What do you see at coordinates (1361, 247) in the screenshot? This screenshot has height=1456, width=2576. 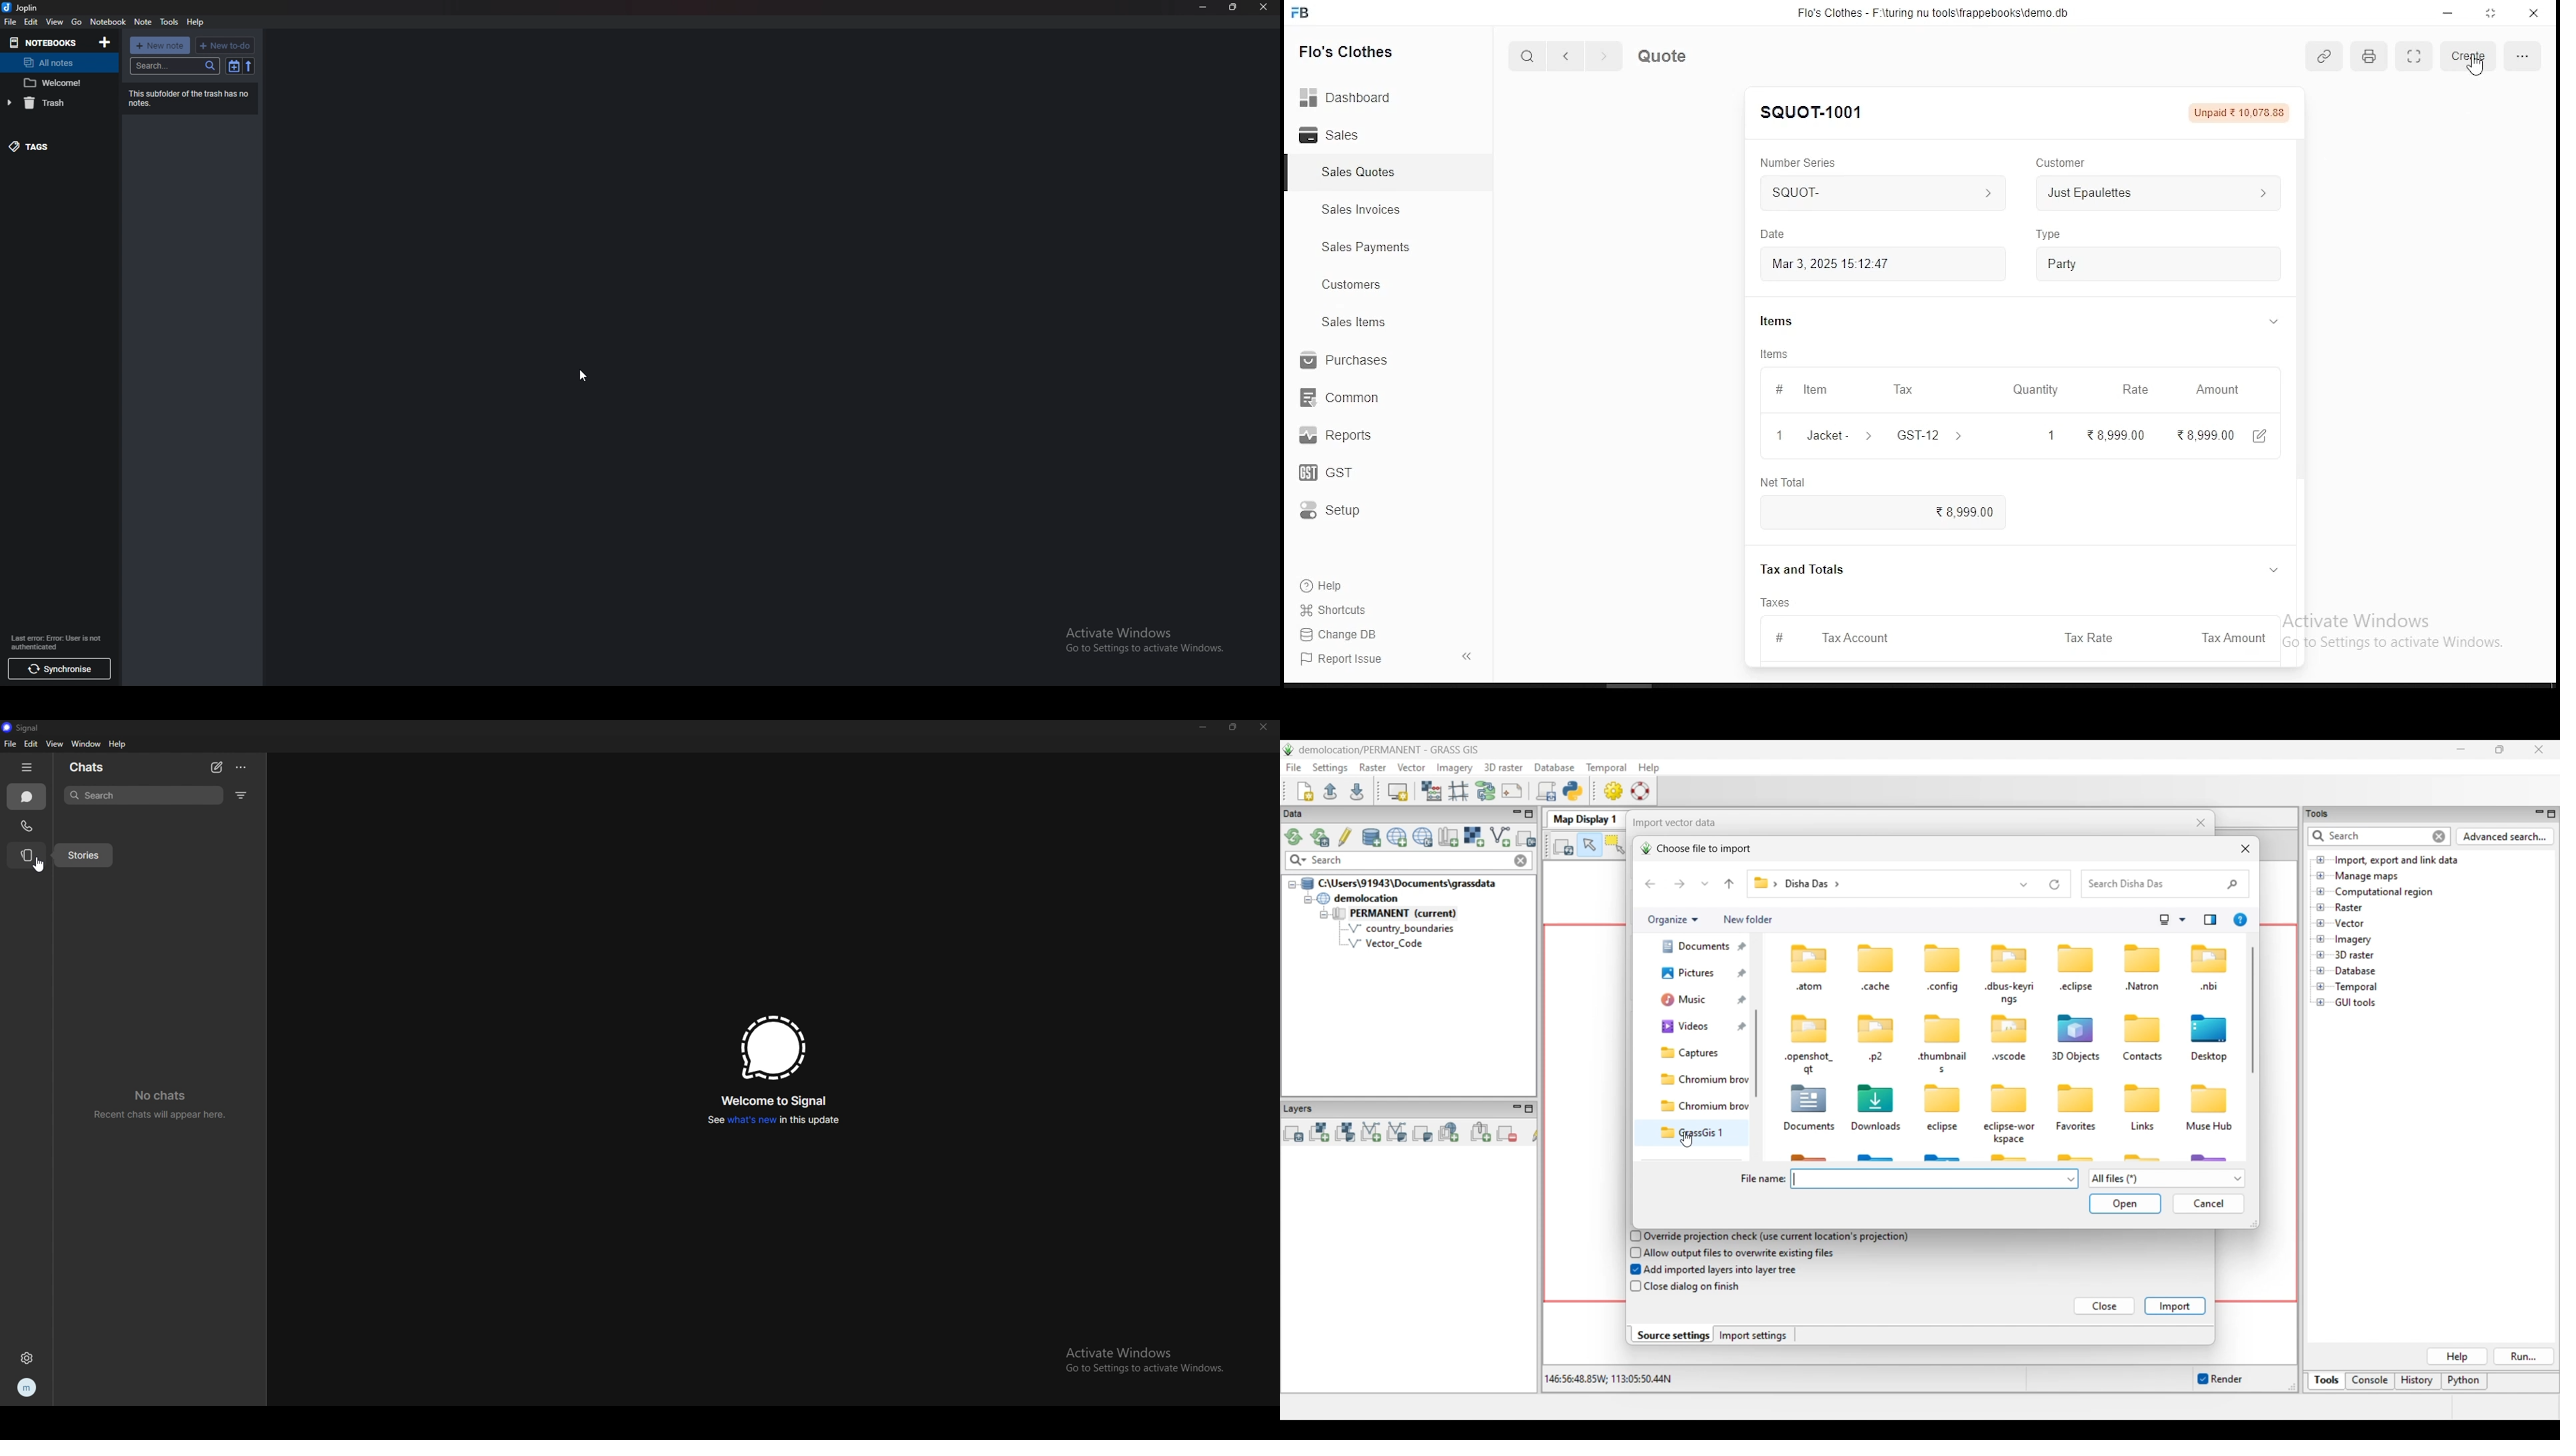 I see `sales payment` at bounding box center [1361, 247].